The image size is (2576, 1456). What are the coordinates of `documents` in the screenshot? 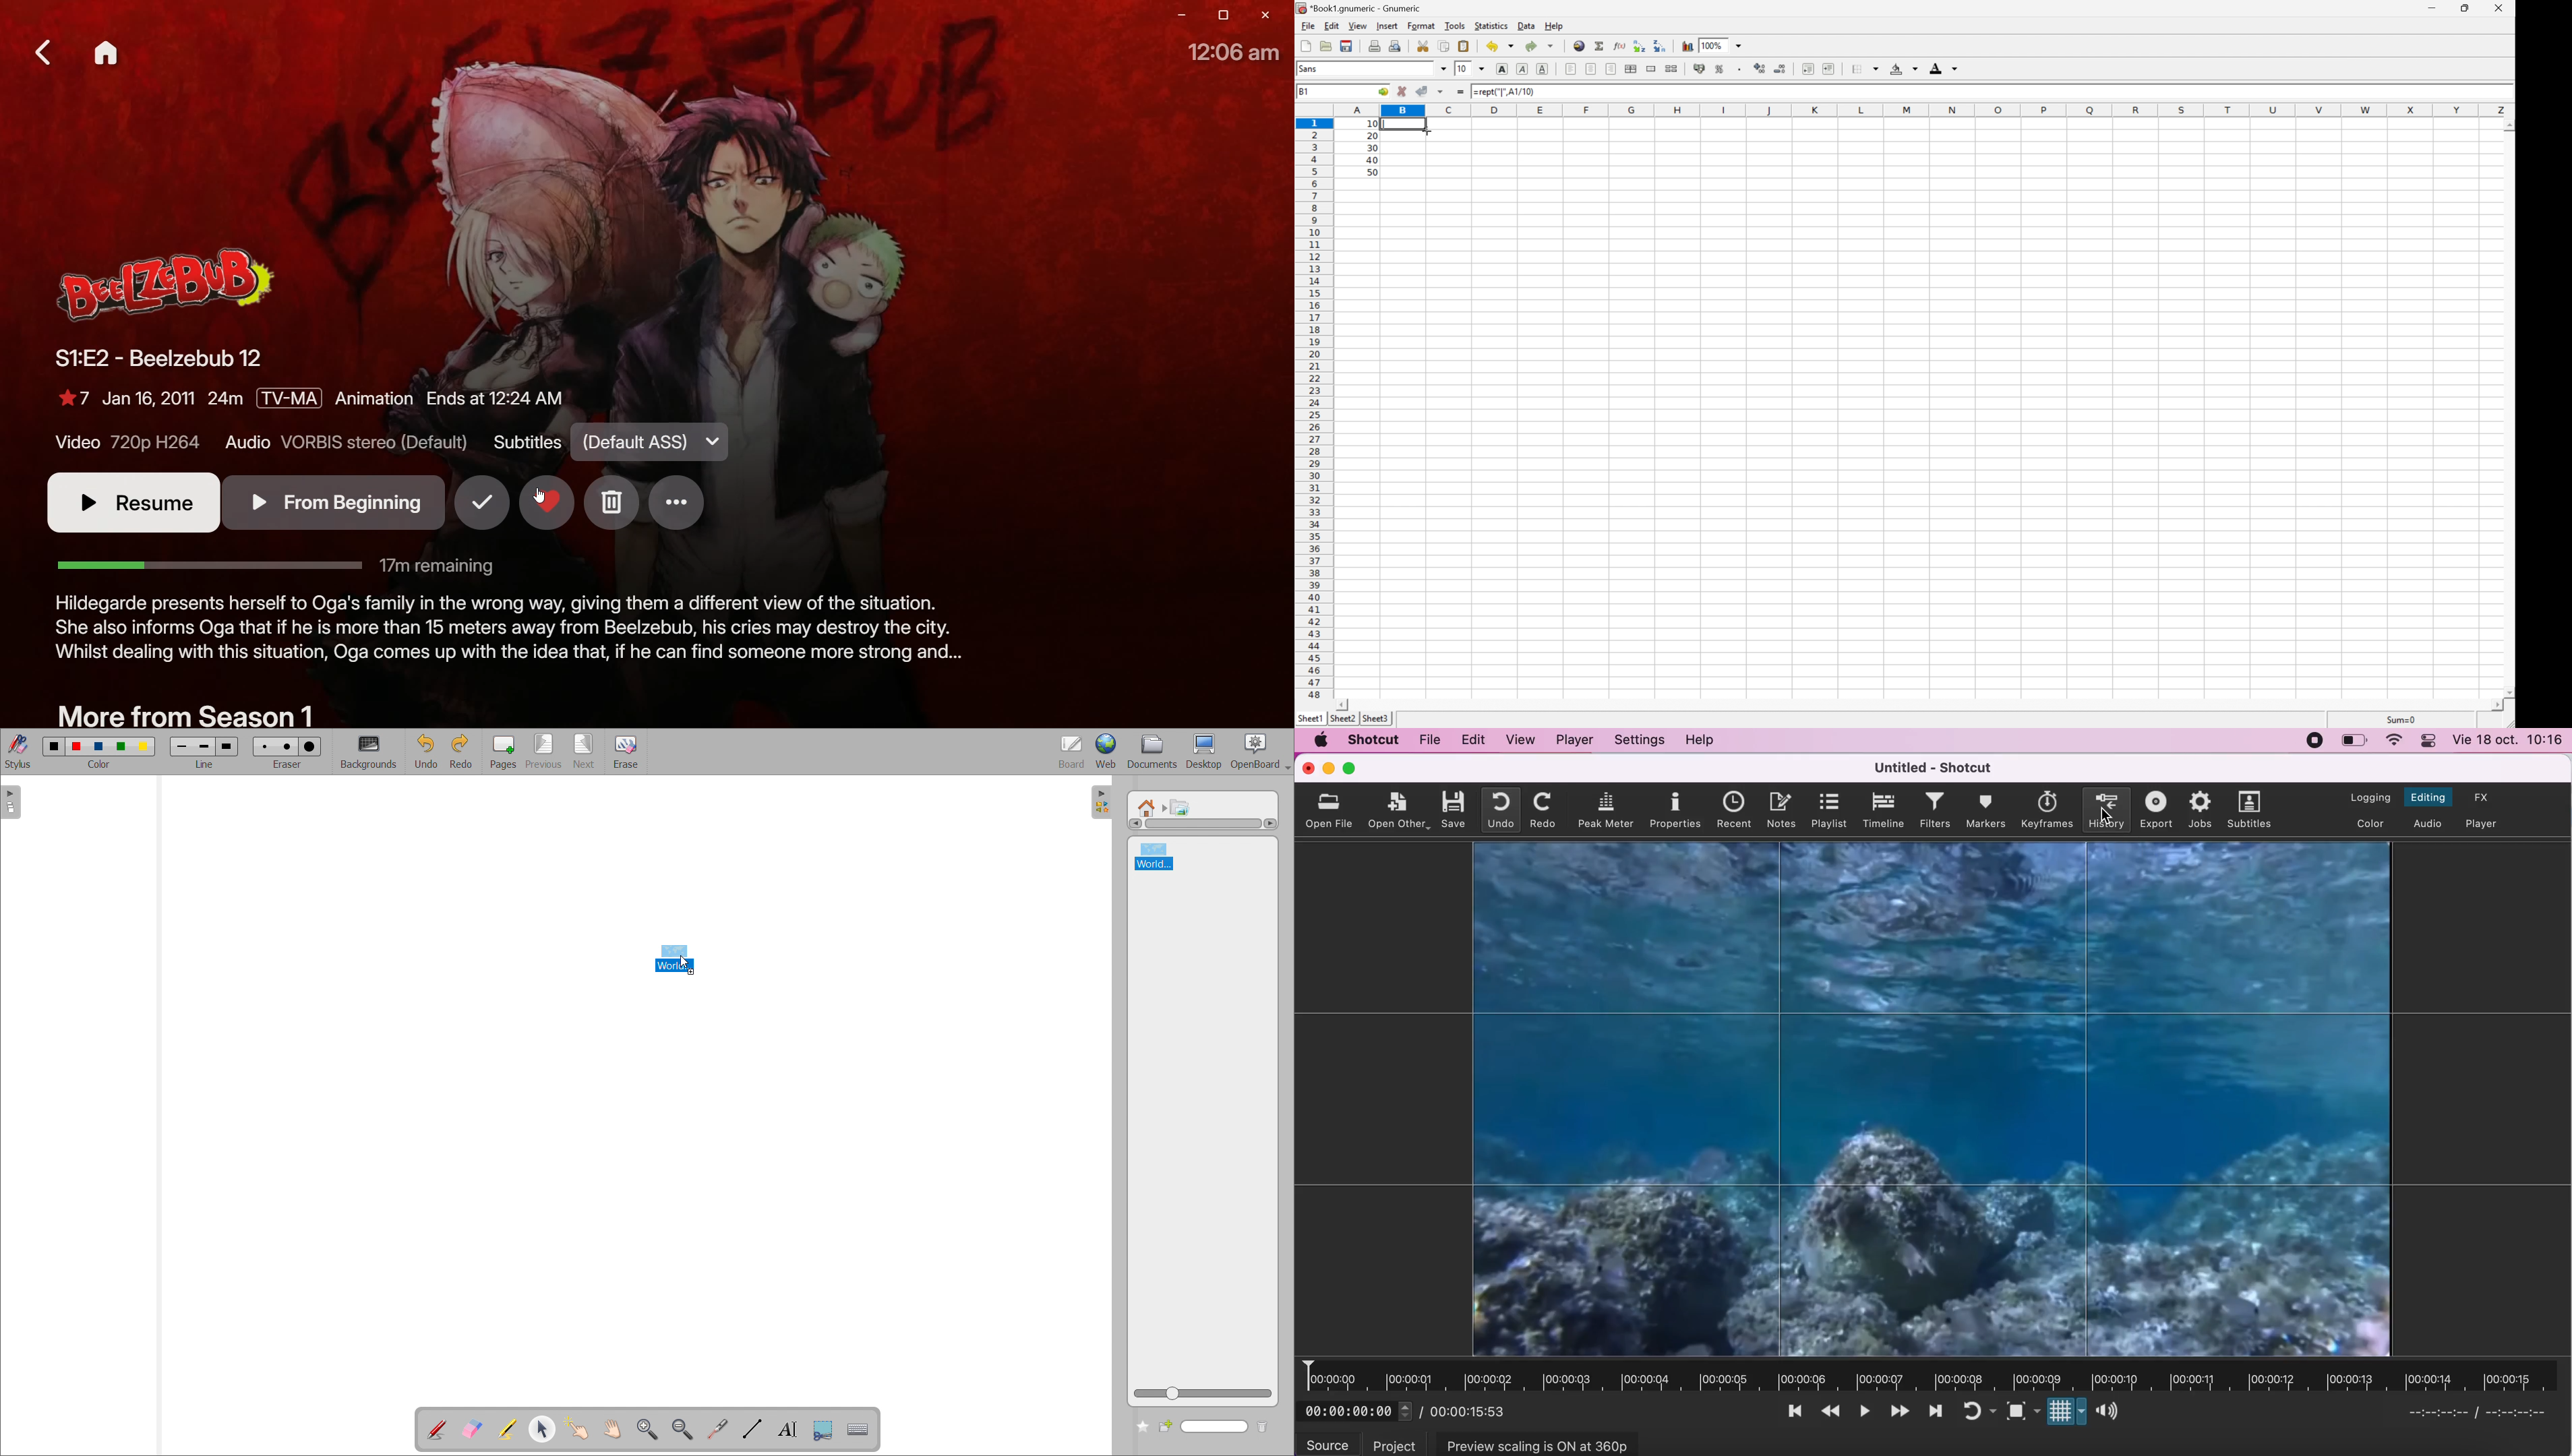 It's located at (1152, 752).